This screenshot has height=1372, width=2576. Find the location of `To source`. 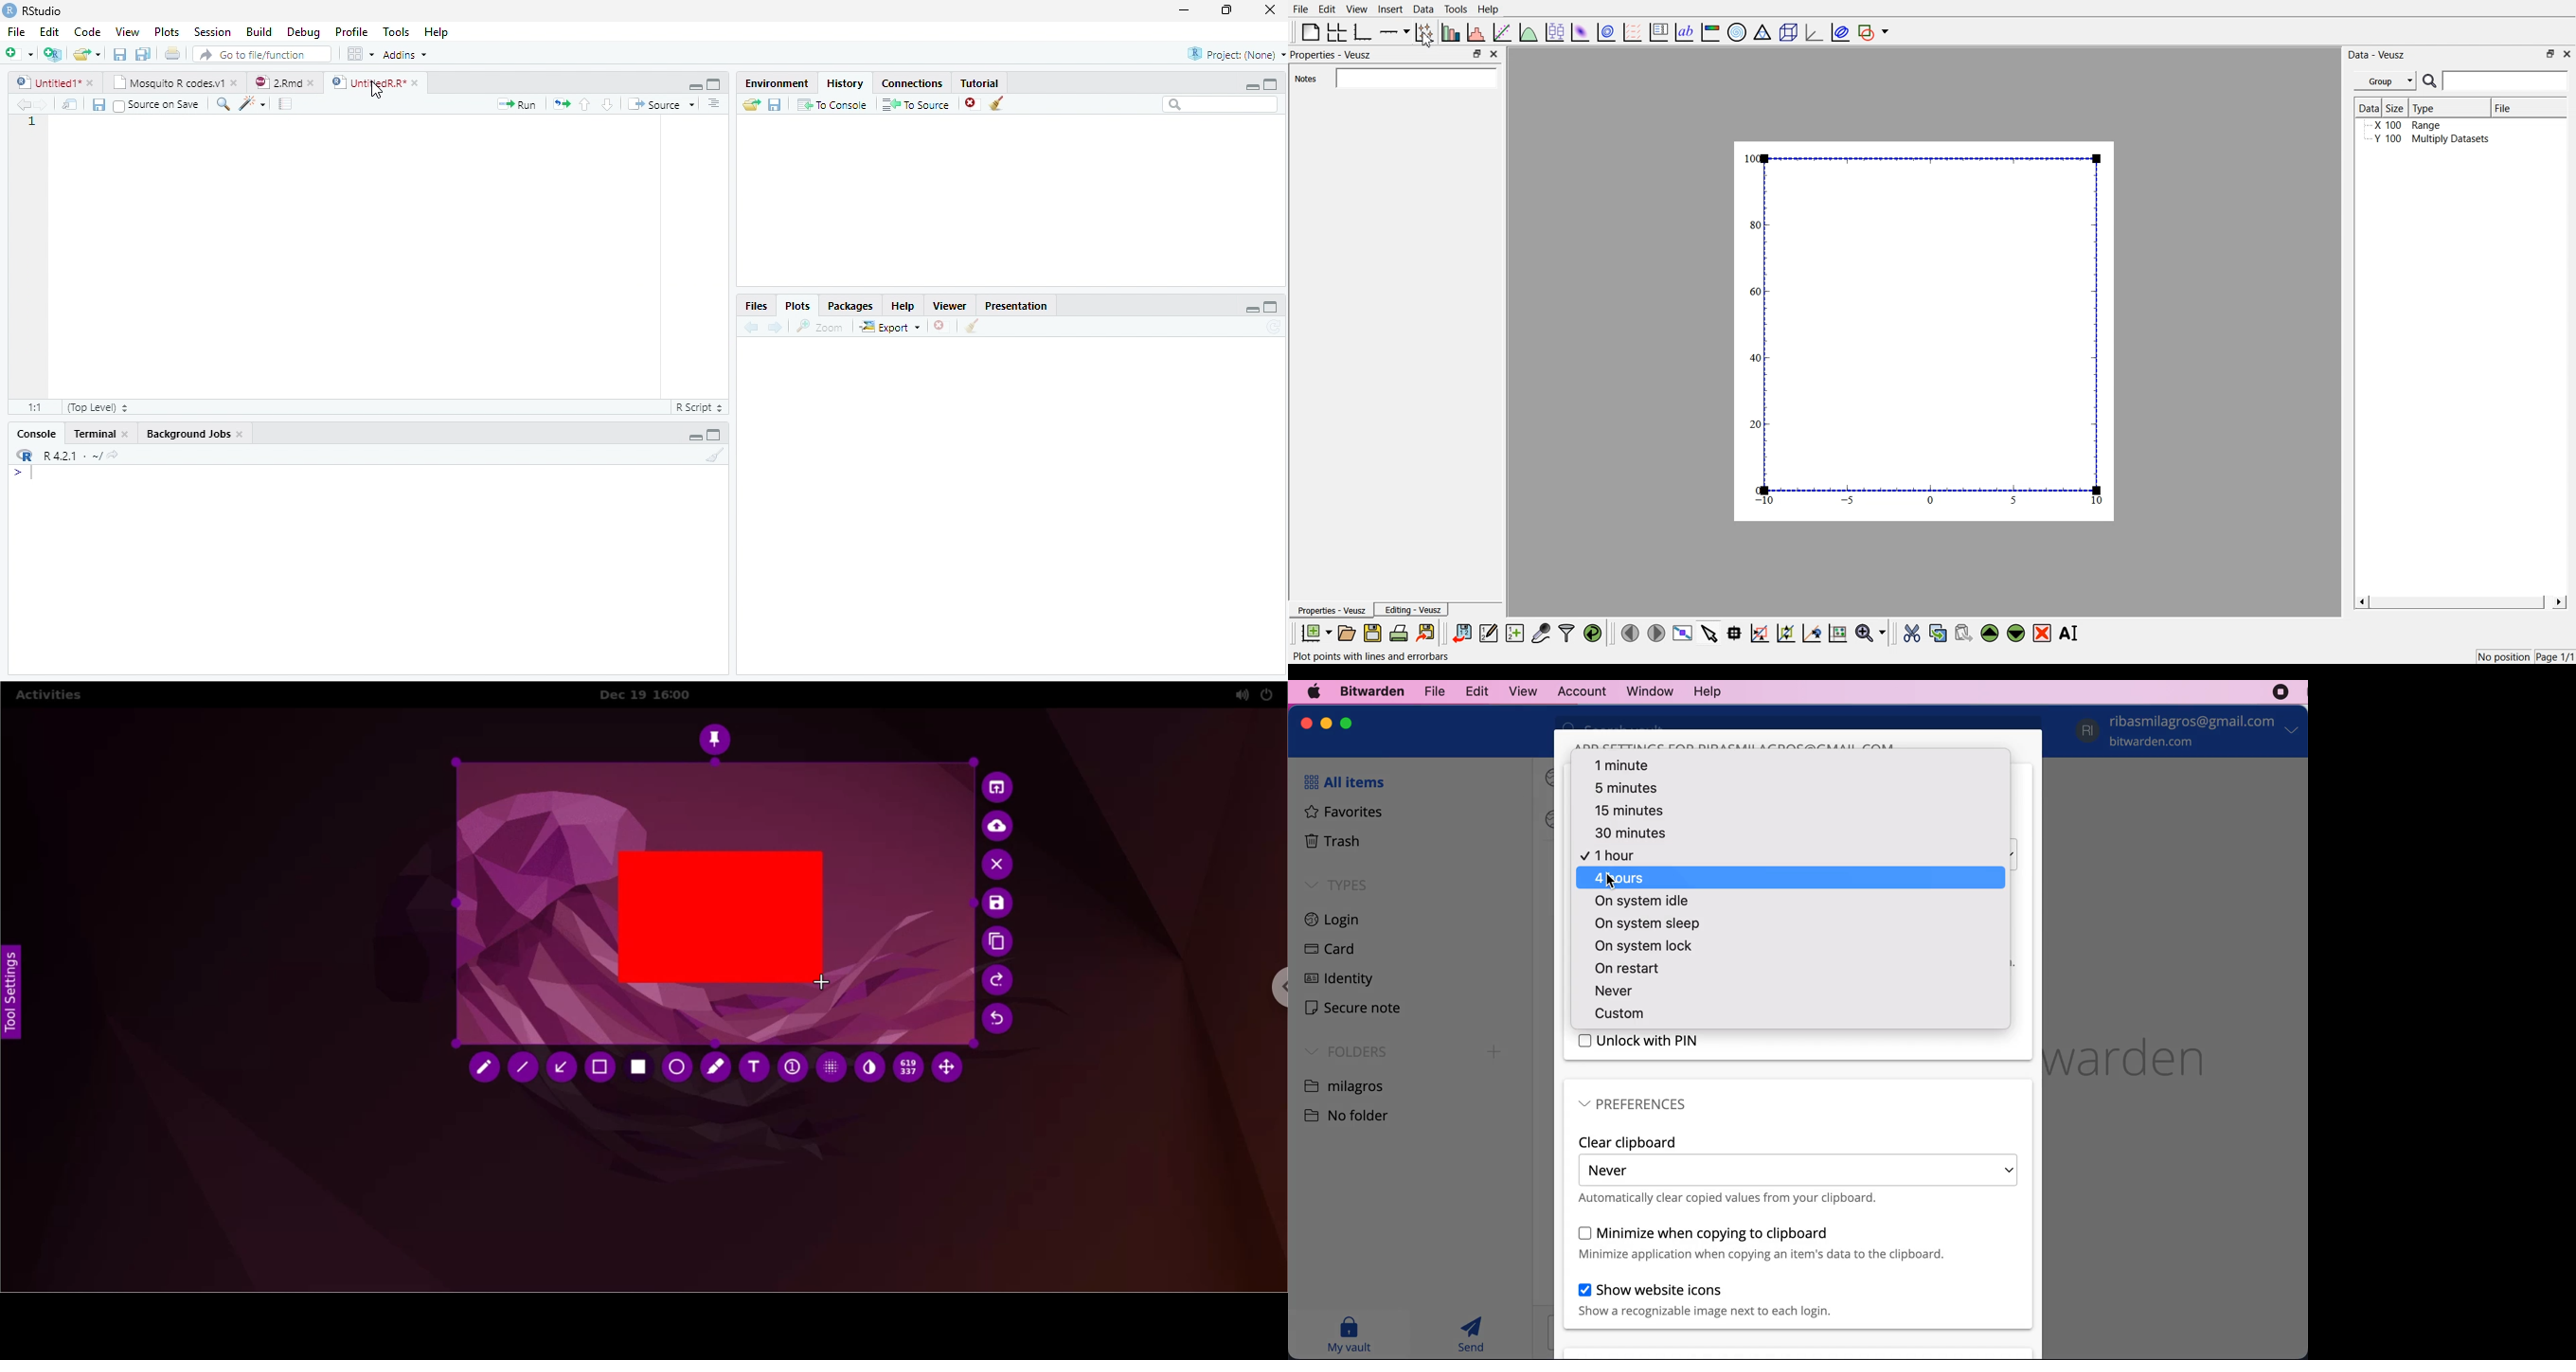

To source is located at coordinates (918, 104).